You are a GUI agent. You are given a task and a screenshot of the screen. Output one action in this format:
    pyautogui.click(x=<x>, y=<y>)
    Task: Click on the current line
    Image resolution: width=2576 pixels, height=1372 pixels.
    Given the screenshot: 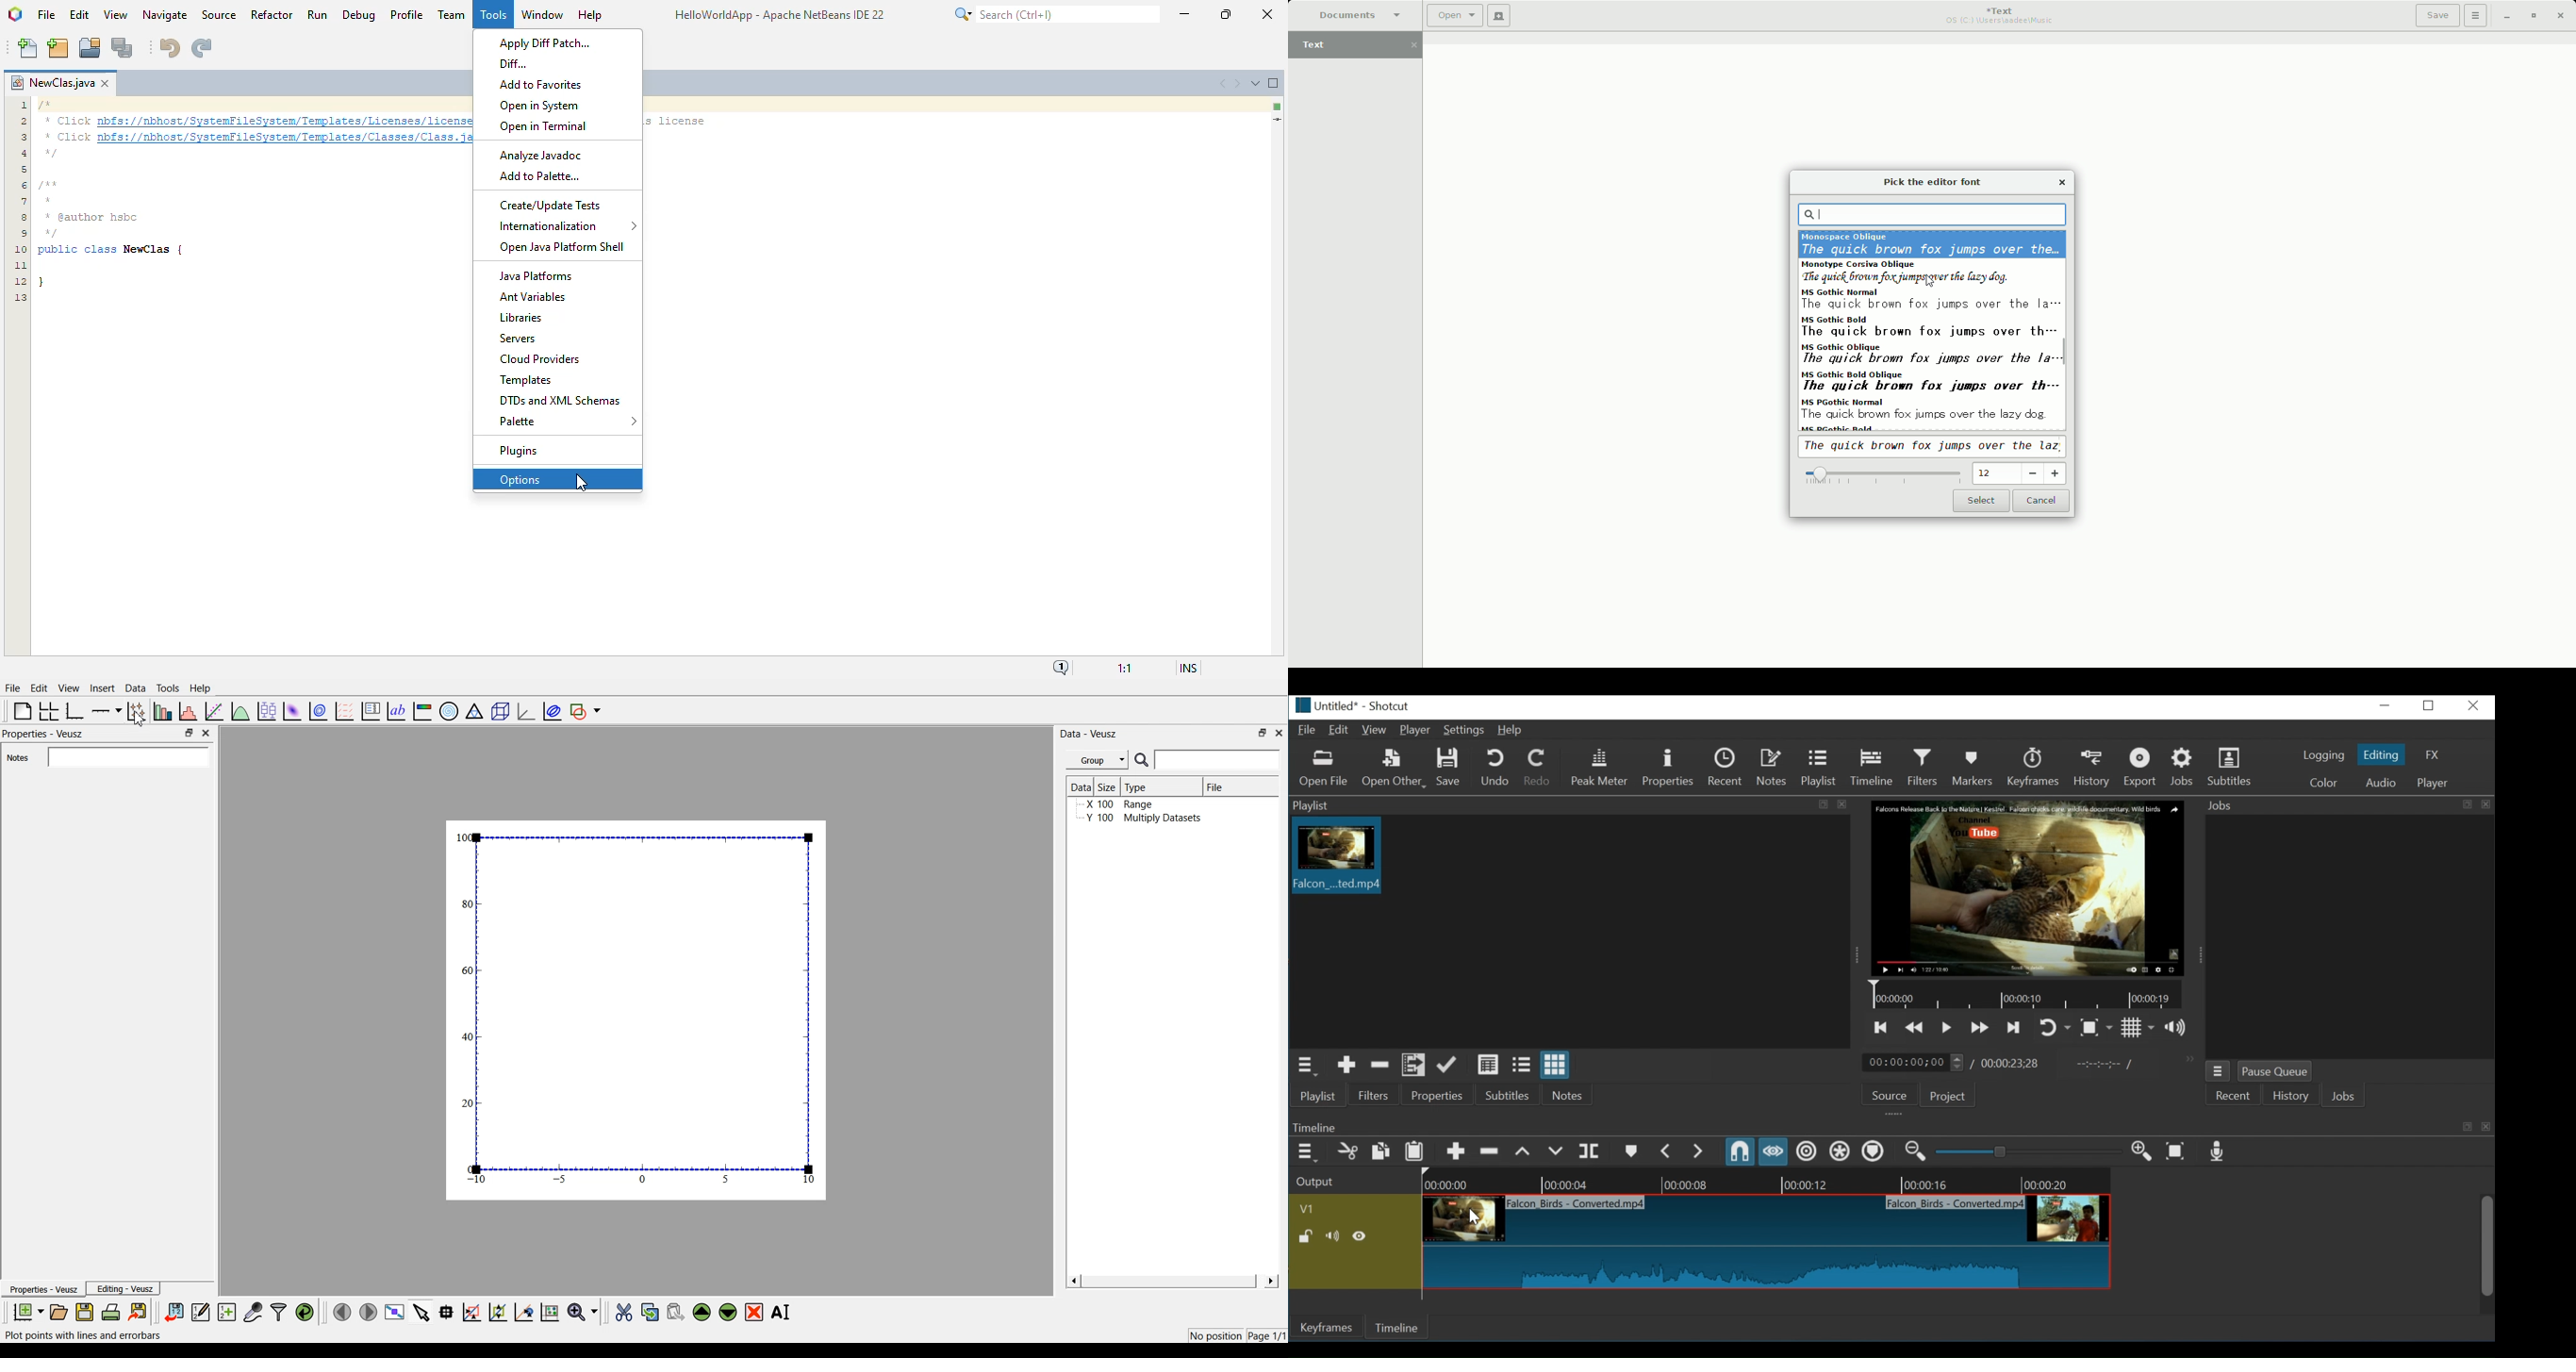 What is the action you would take?
    pyautogui.click(x=1277, y=119)
    